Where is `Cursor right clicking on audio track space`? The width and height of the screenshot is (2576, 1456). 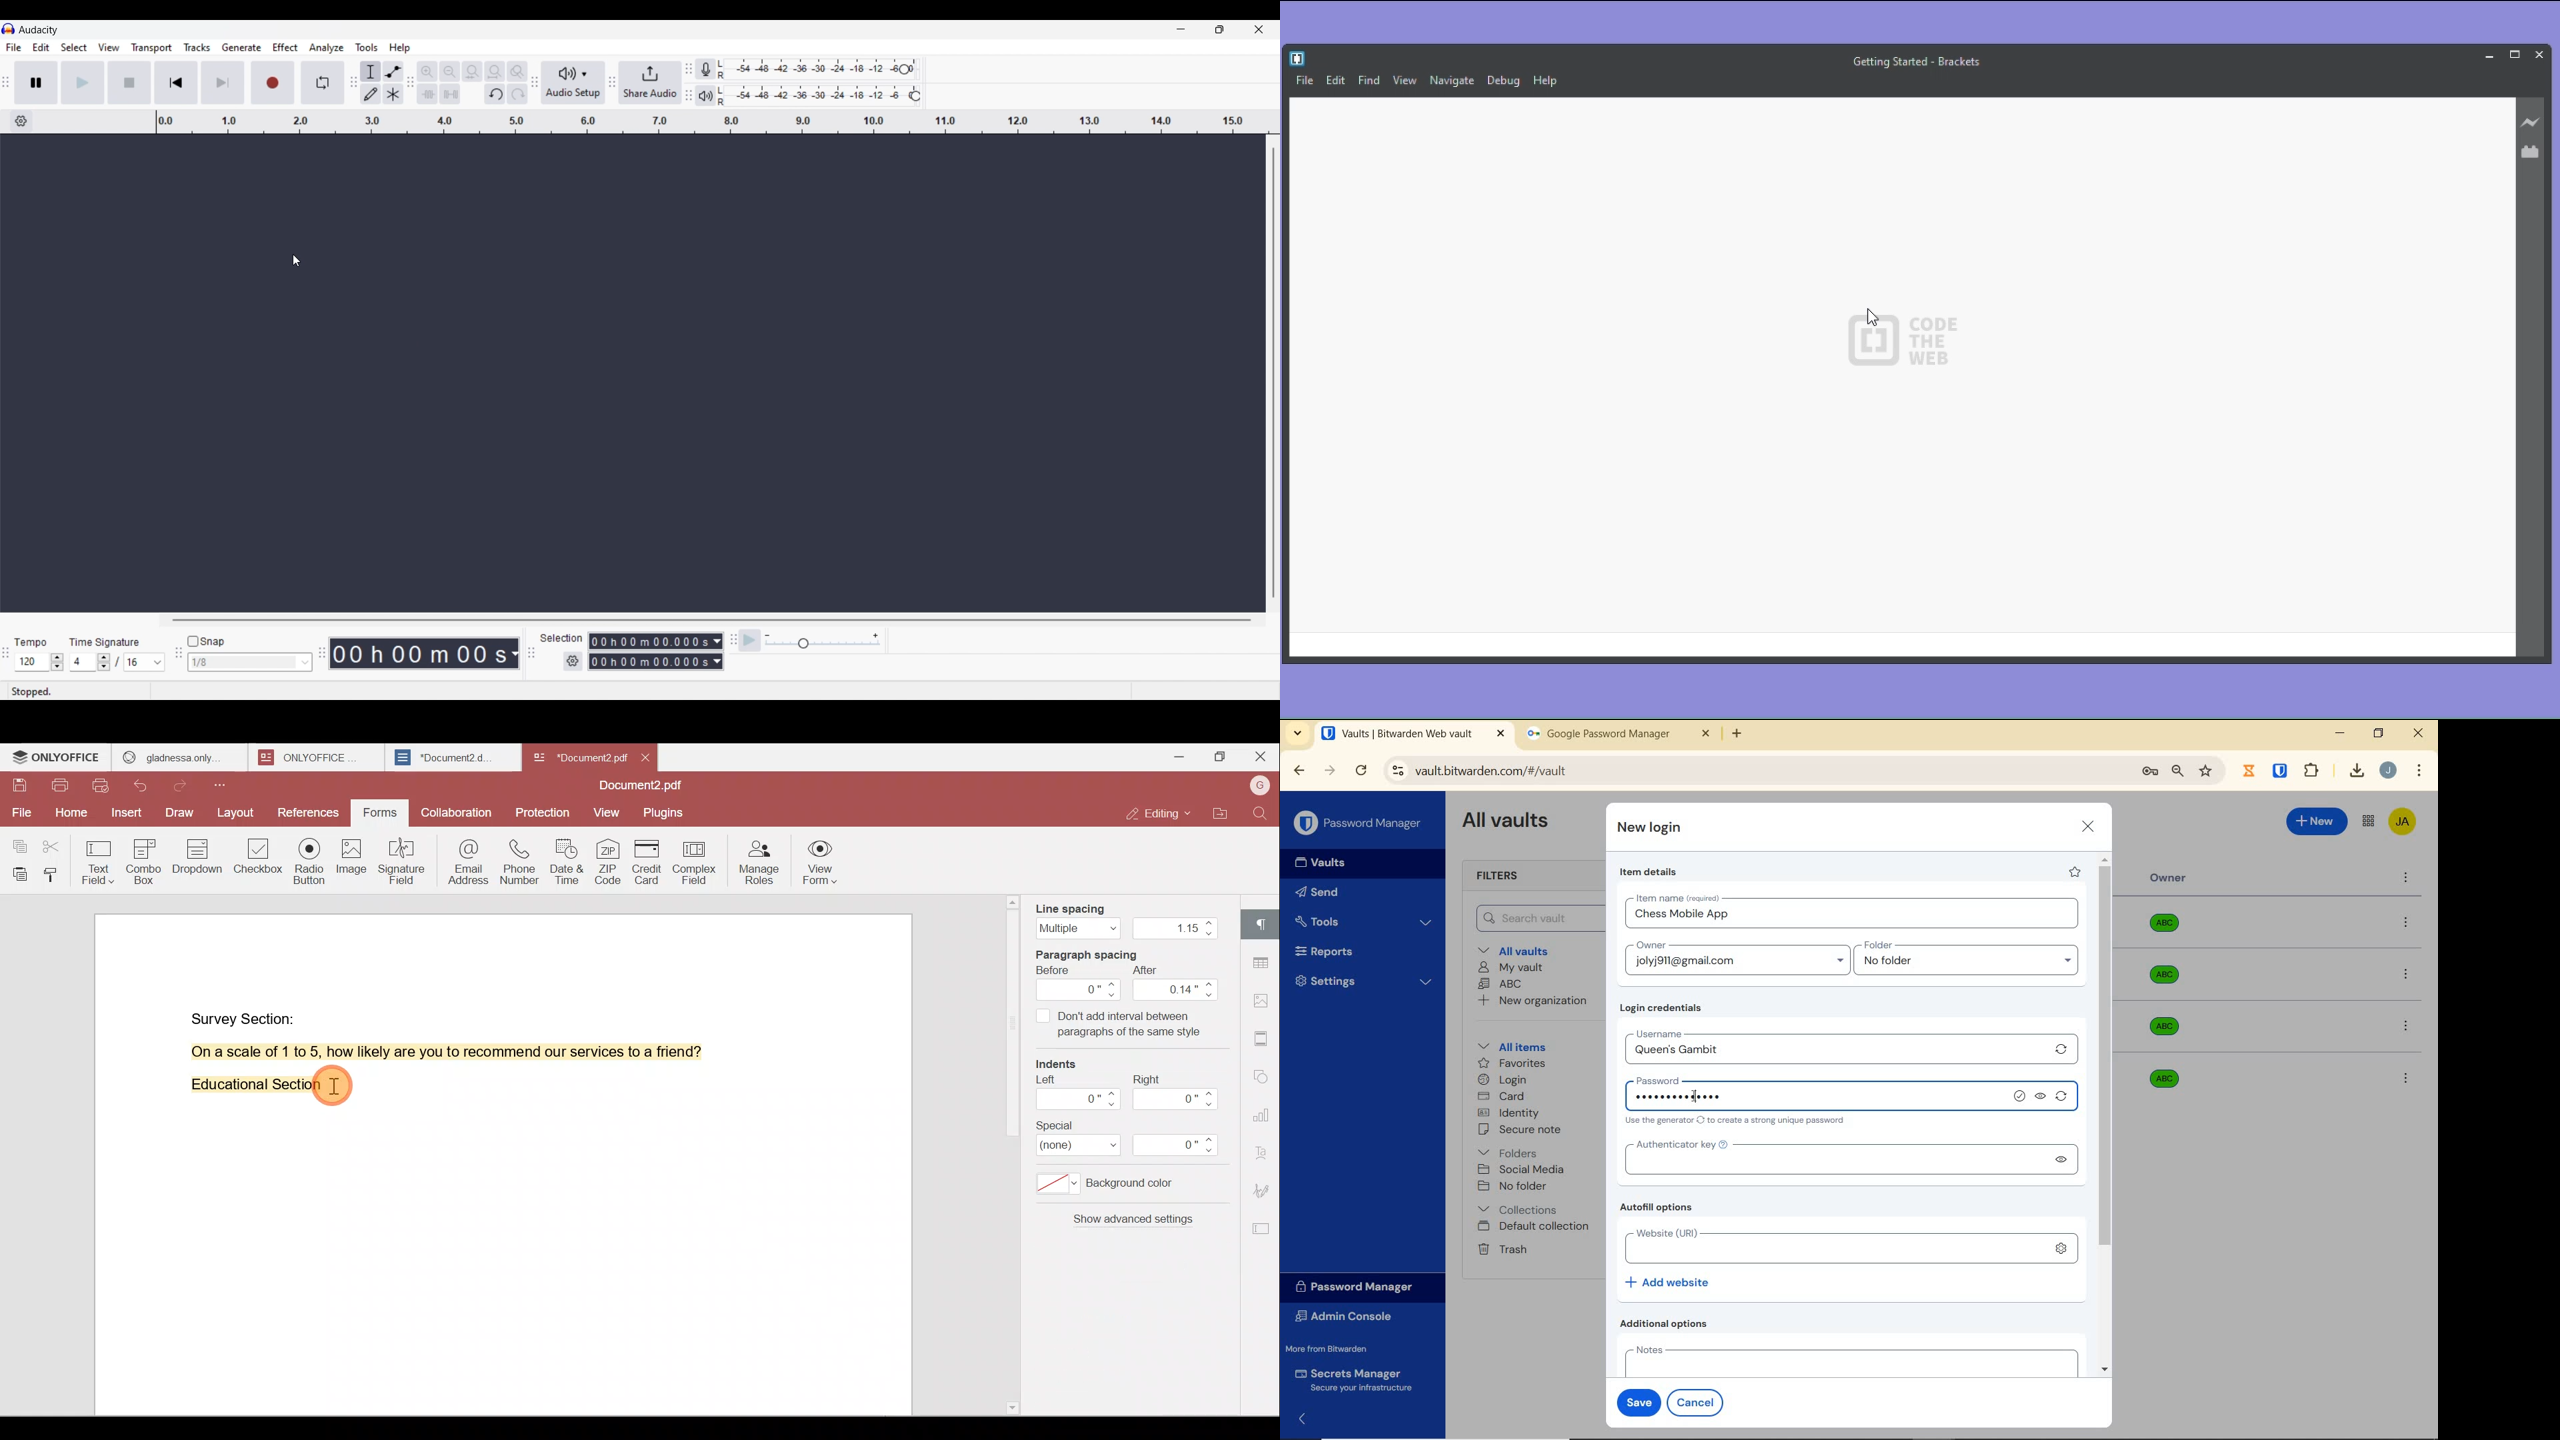 Cursor right clicking on audio track space is located at coordinates (297, 261).